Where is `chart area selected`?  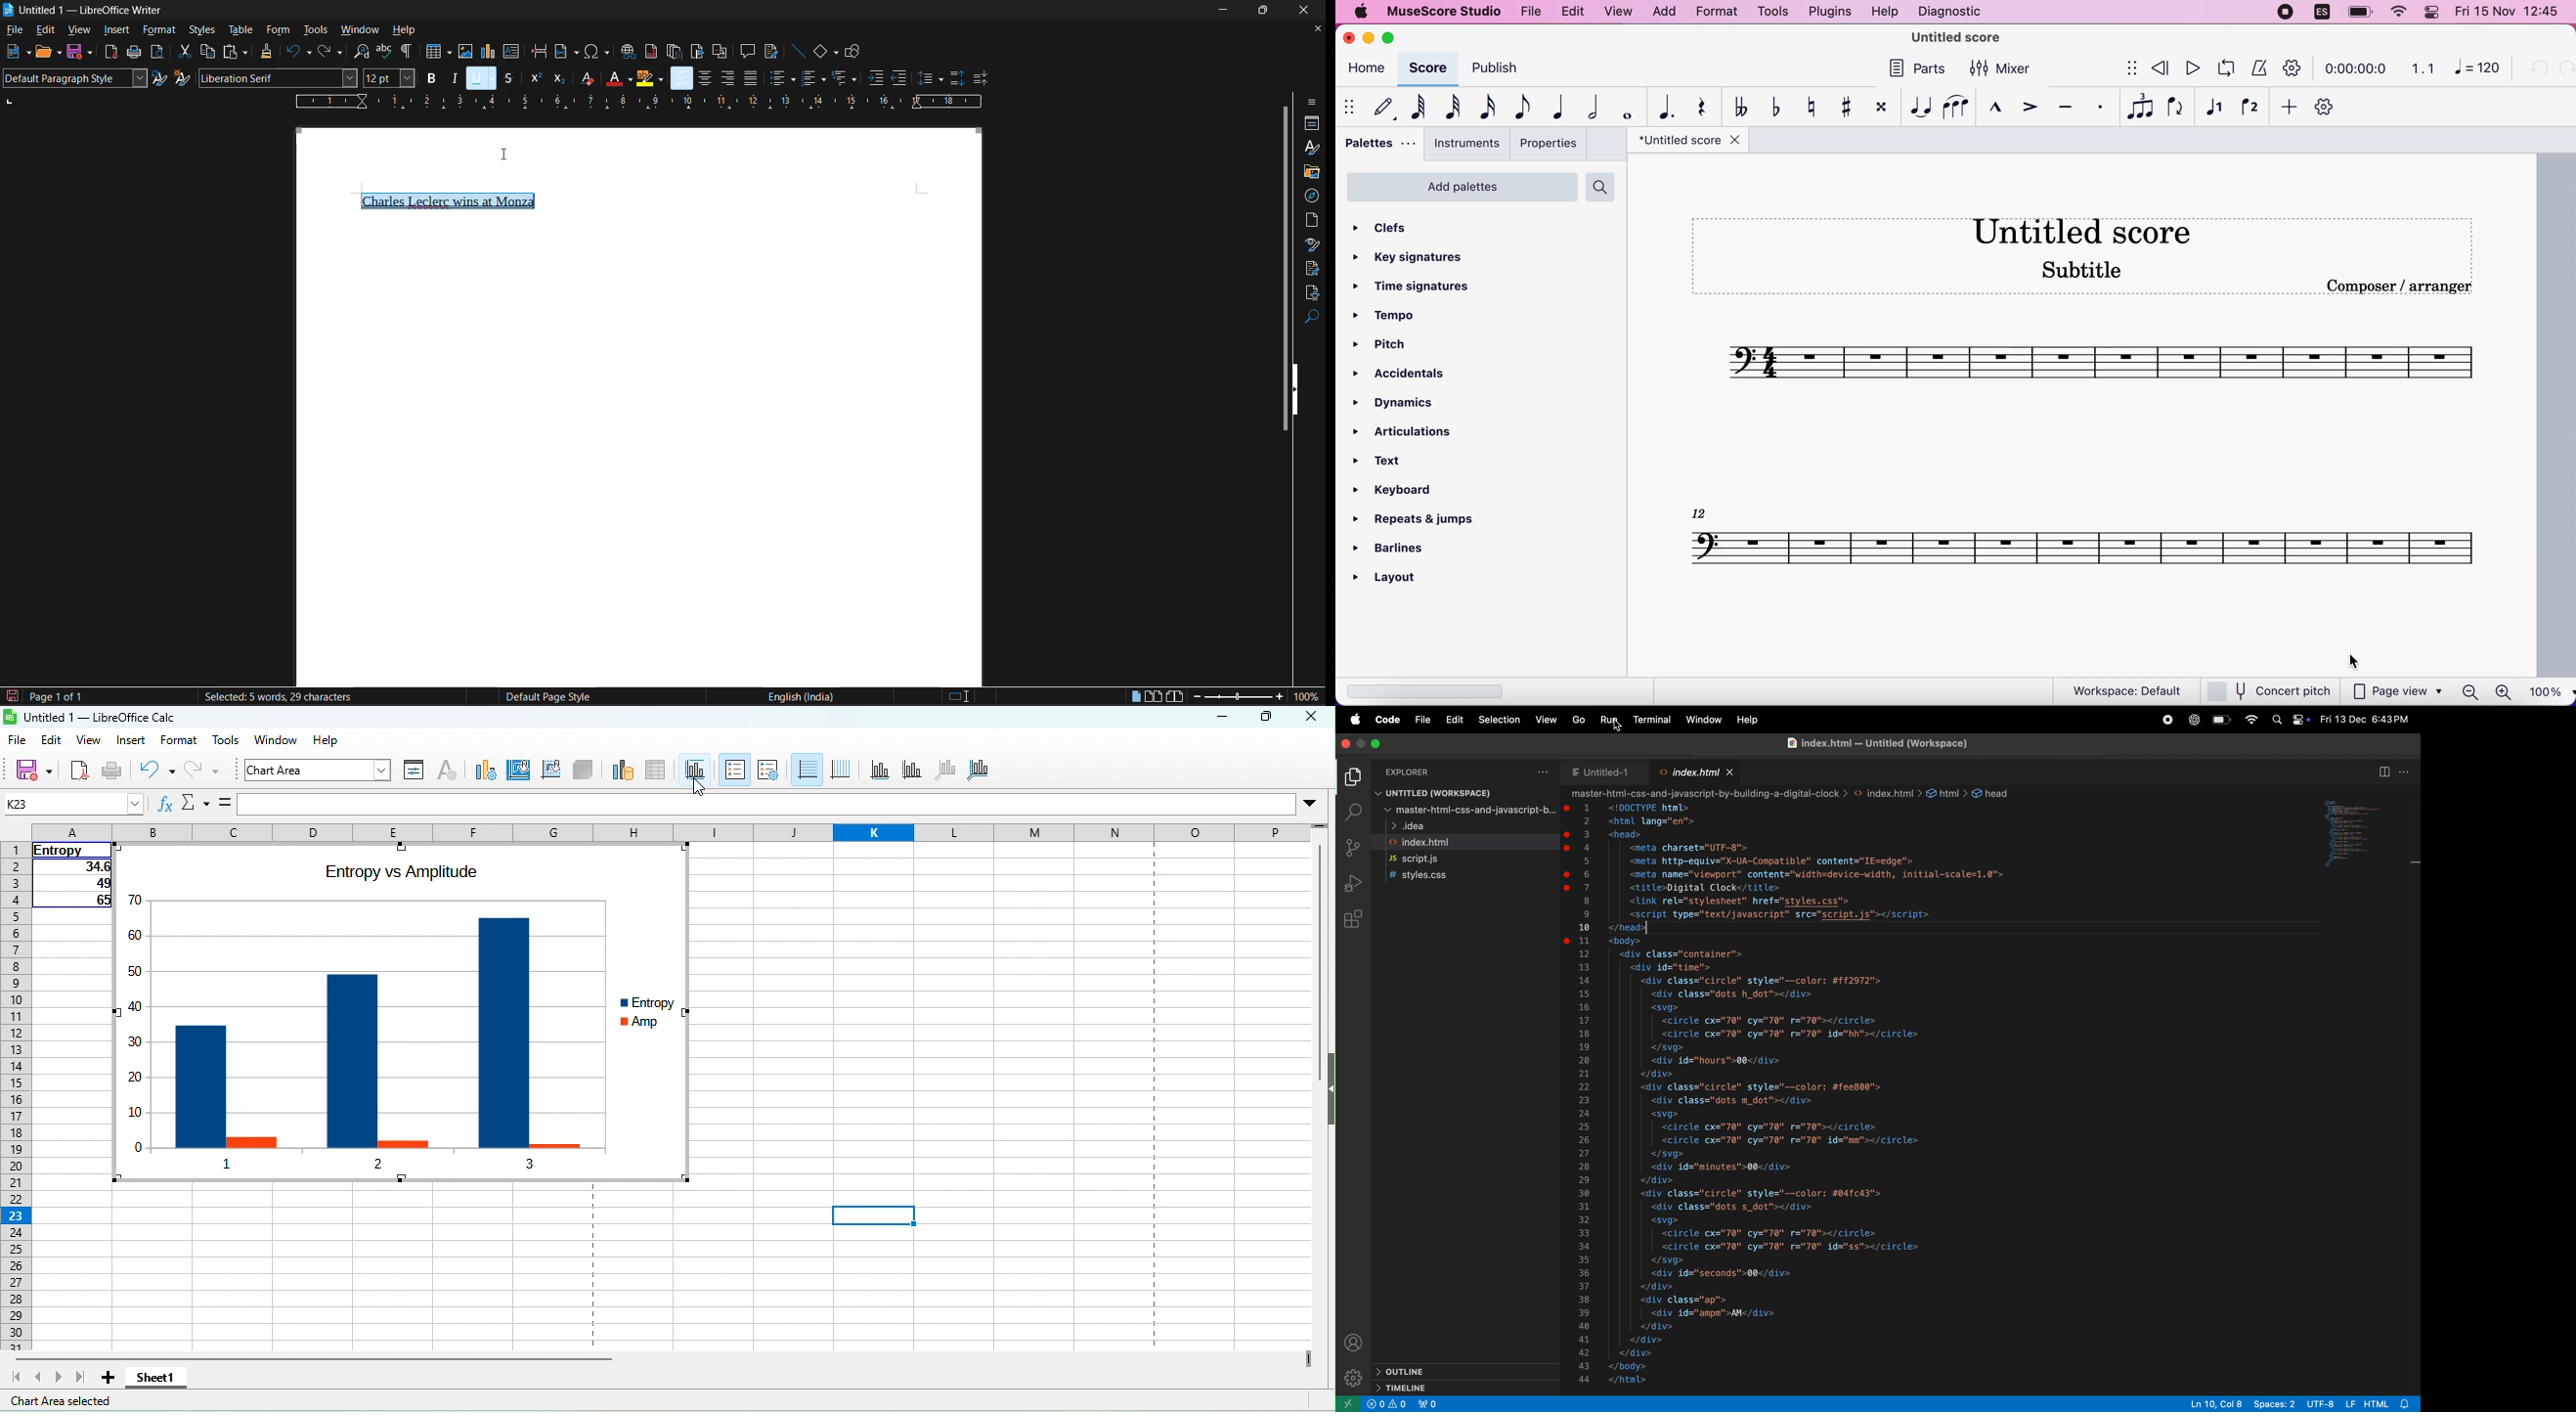
chart area selected is located at coordinates (65, 1400).